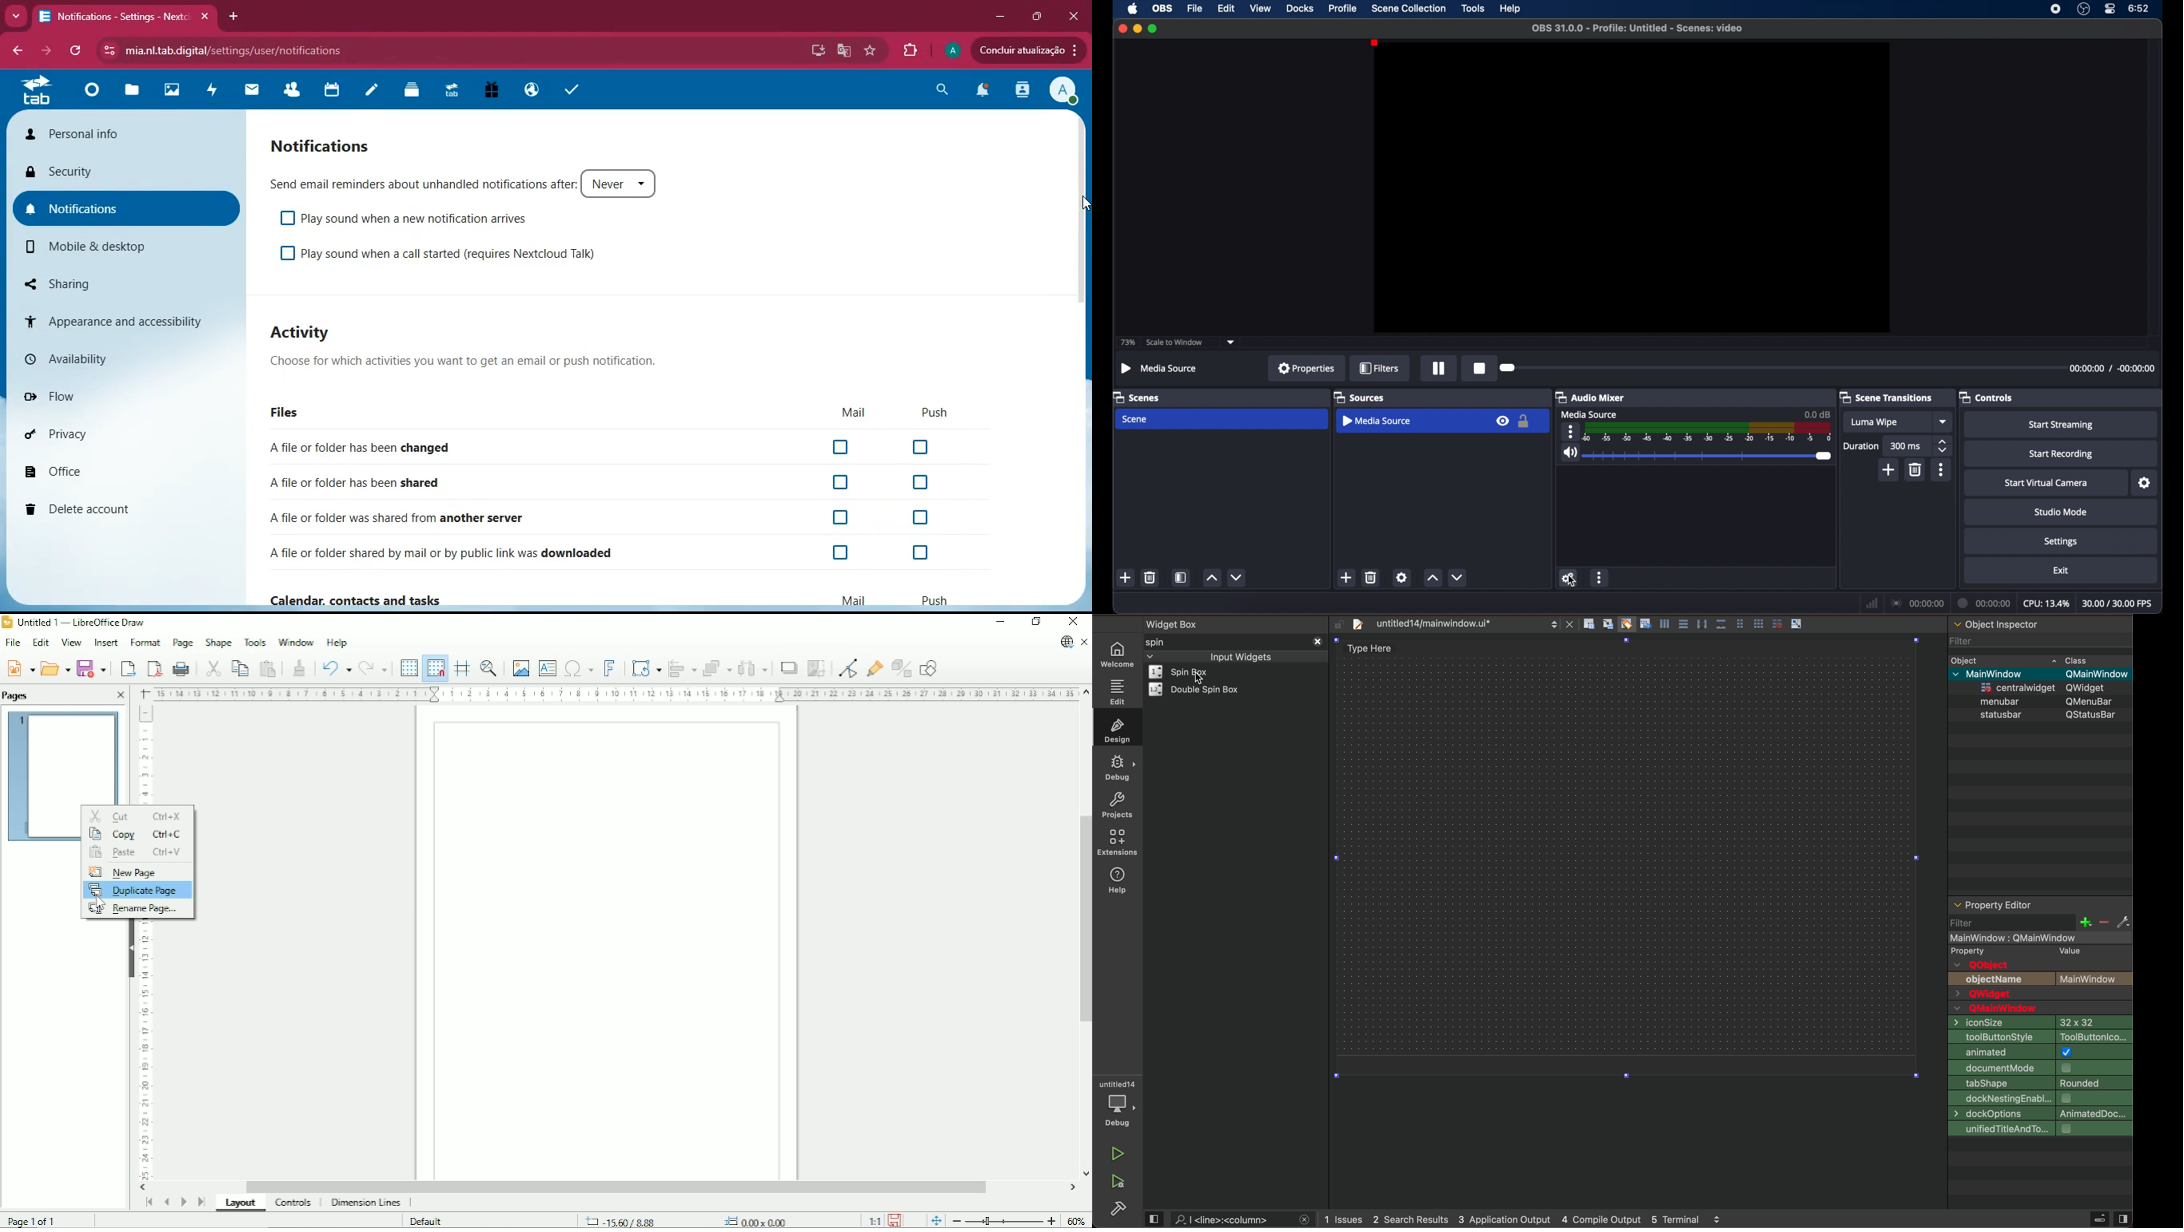  What do you see at coordinates (114, 17) in the screenshot?
I see `tab` at bounding box center [114, 17].